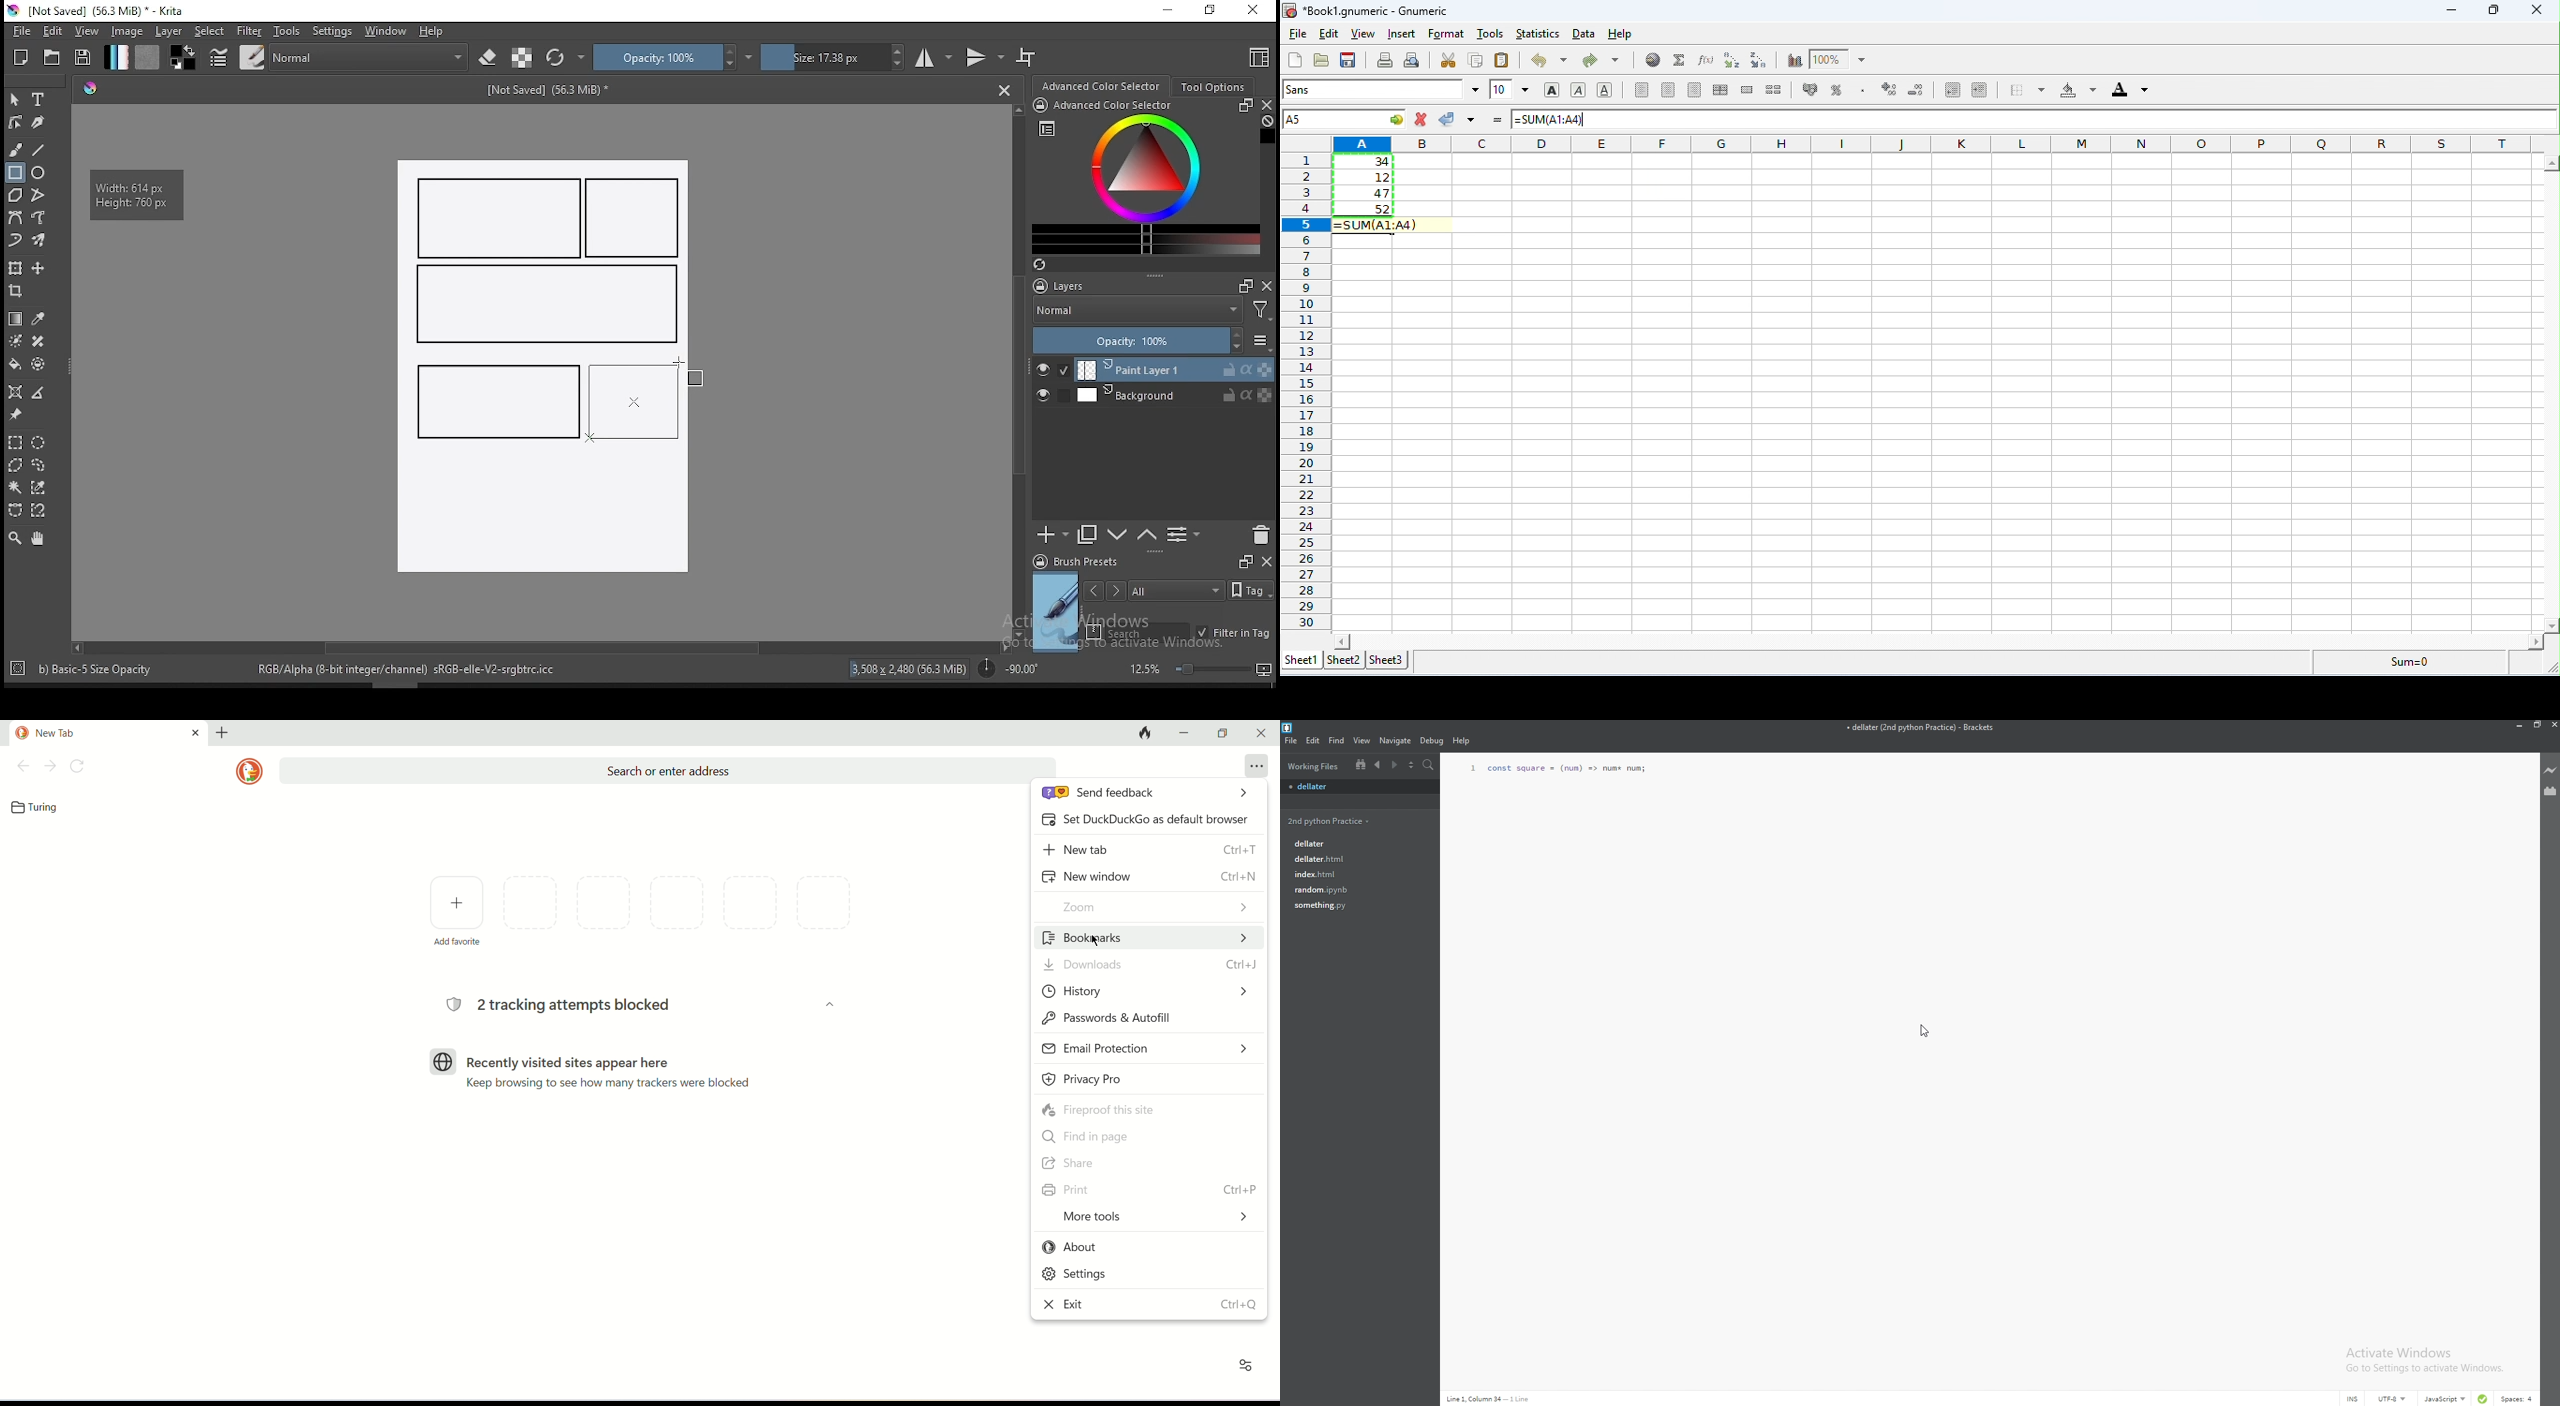  I want to click on paint bucket tool, so click(15, 364).